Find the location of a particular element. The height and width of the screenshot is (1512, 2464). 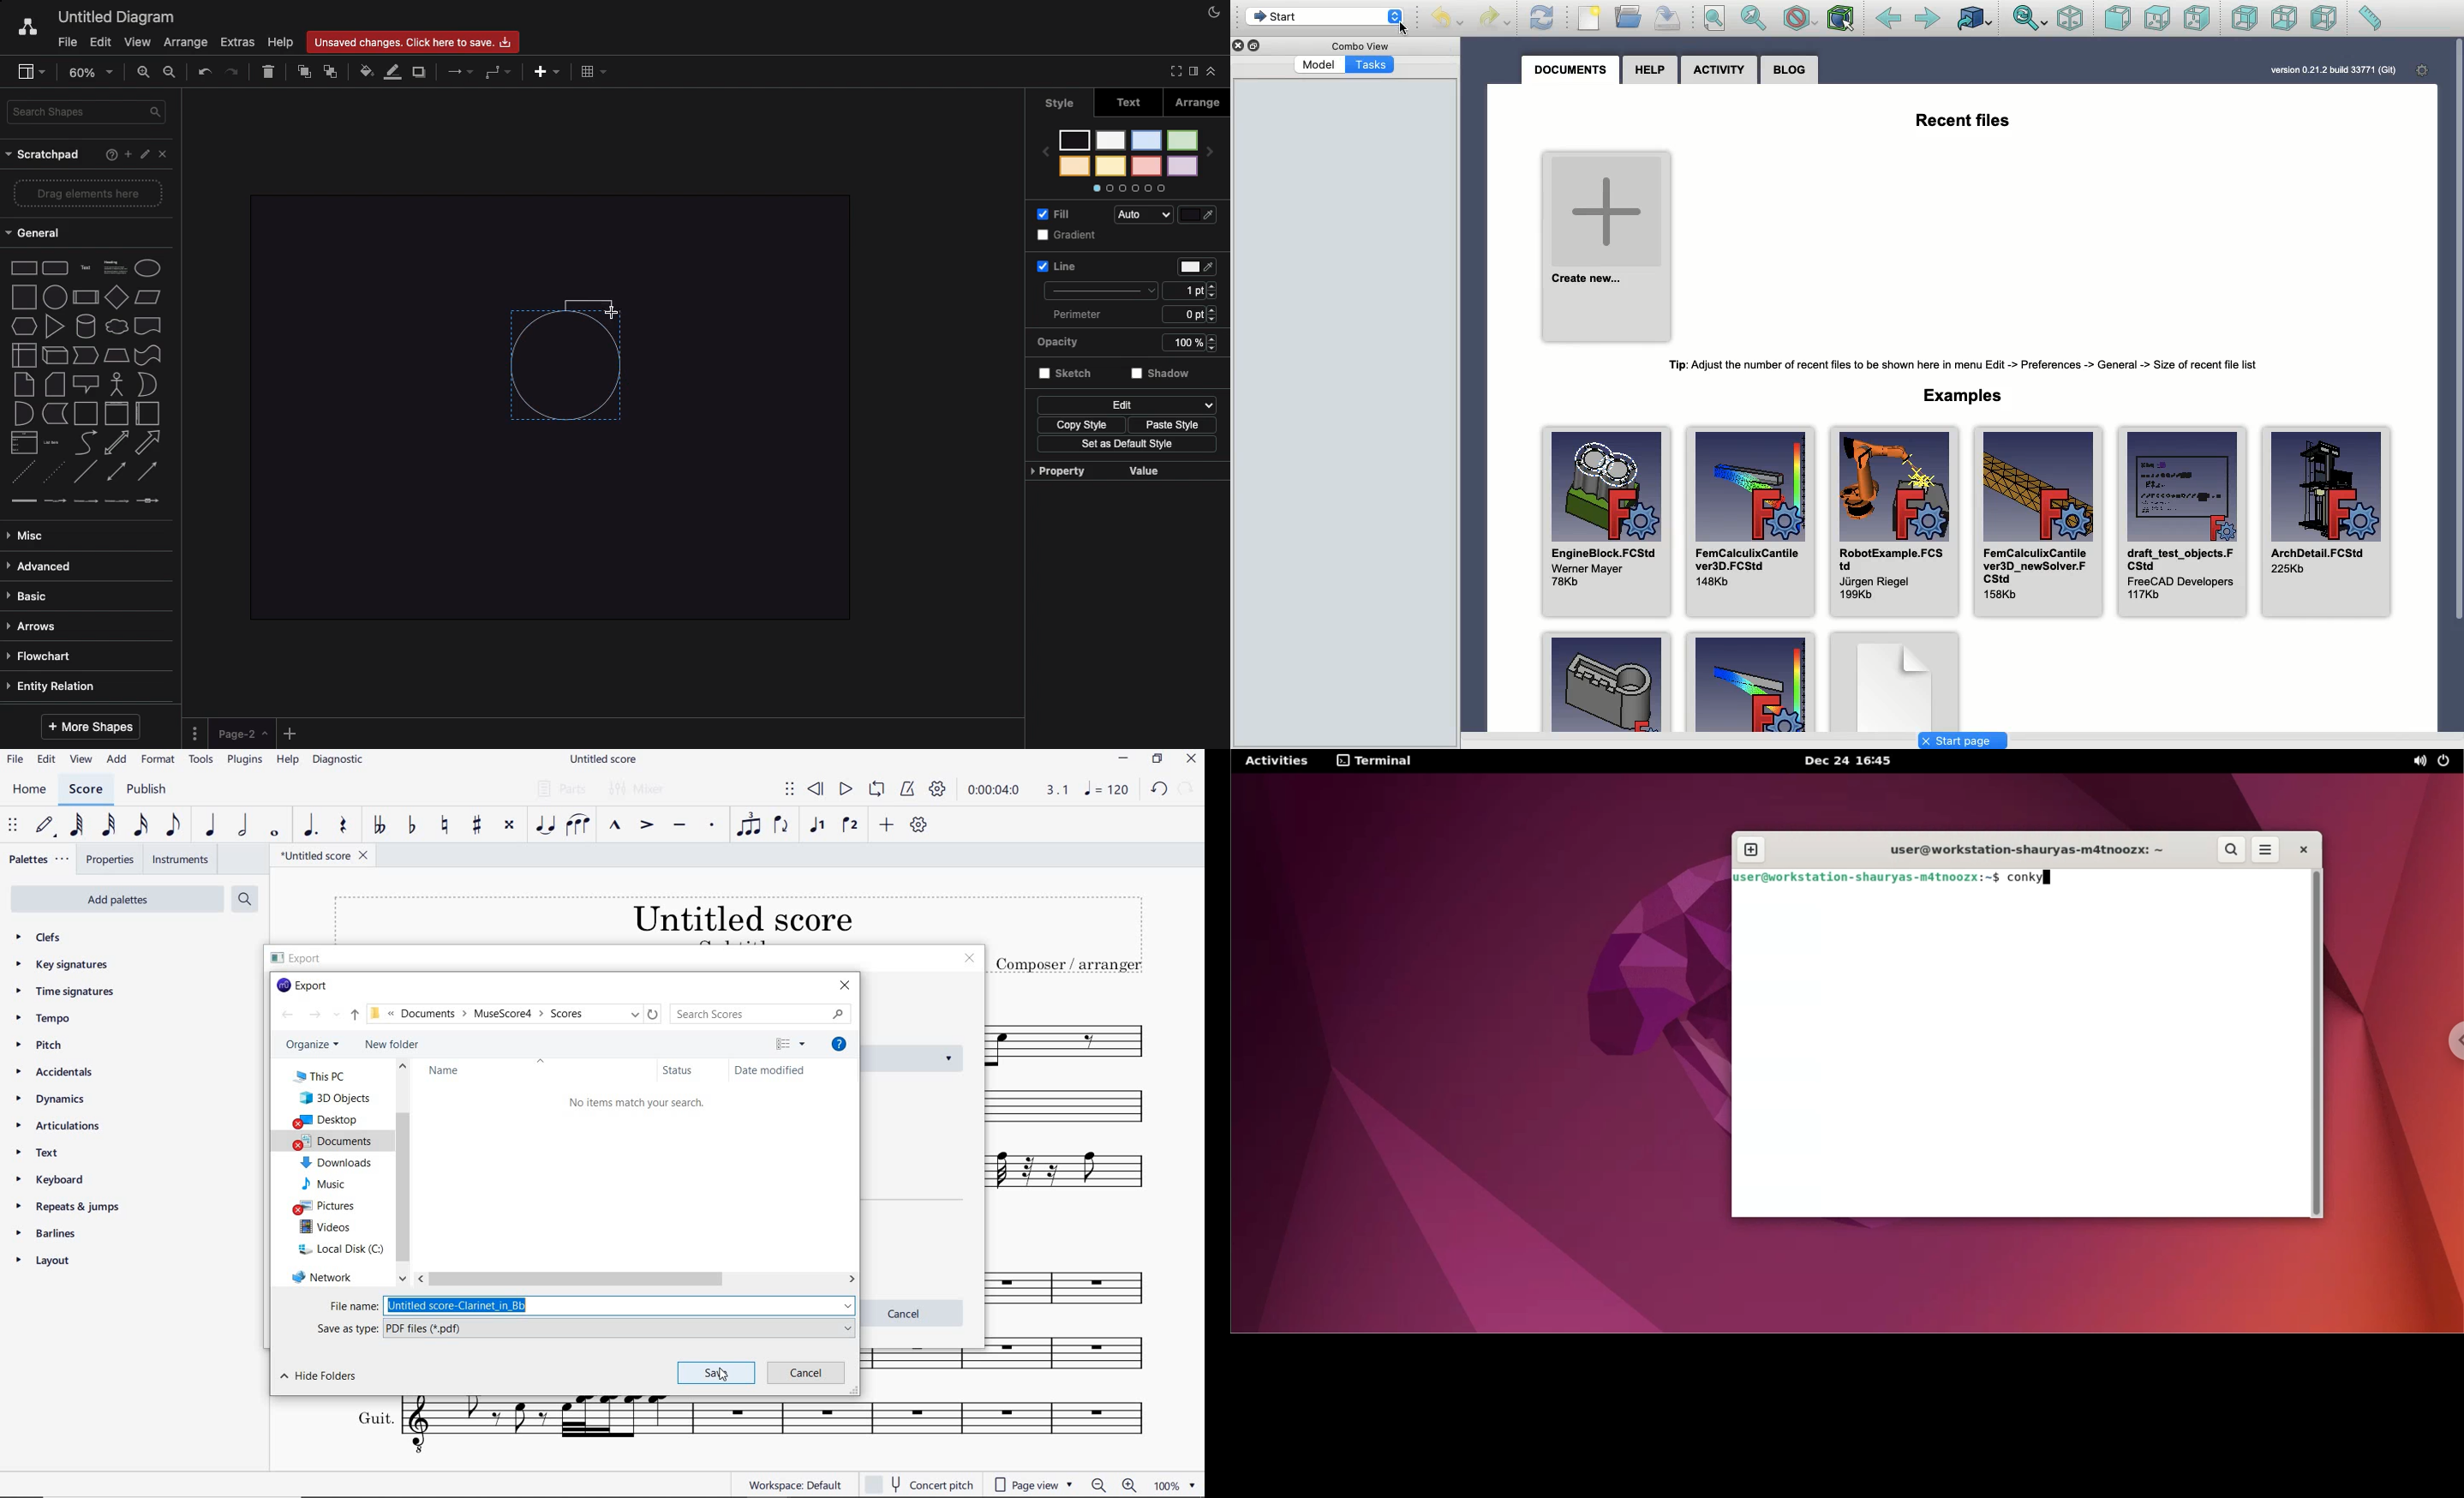

Start - Workbench is located at coordinates (1324, 16).